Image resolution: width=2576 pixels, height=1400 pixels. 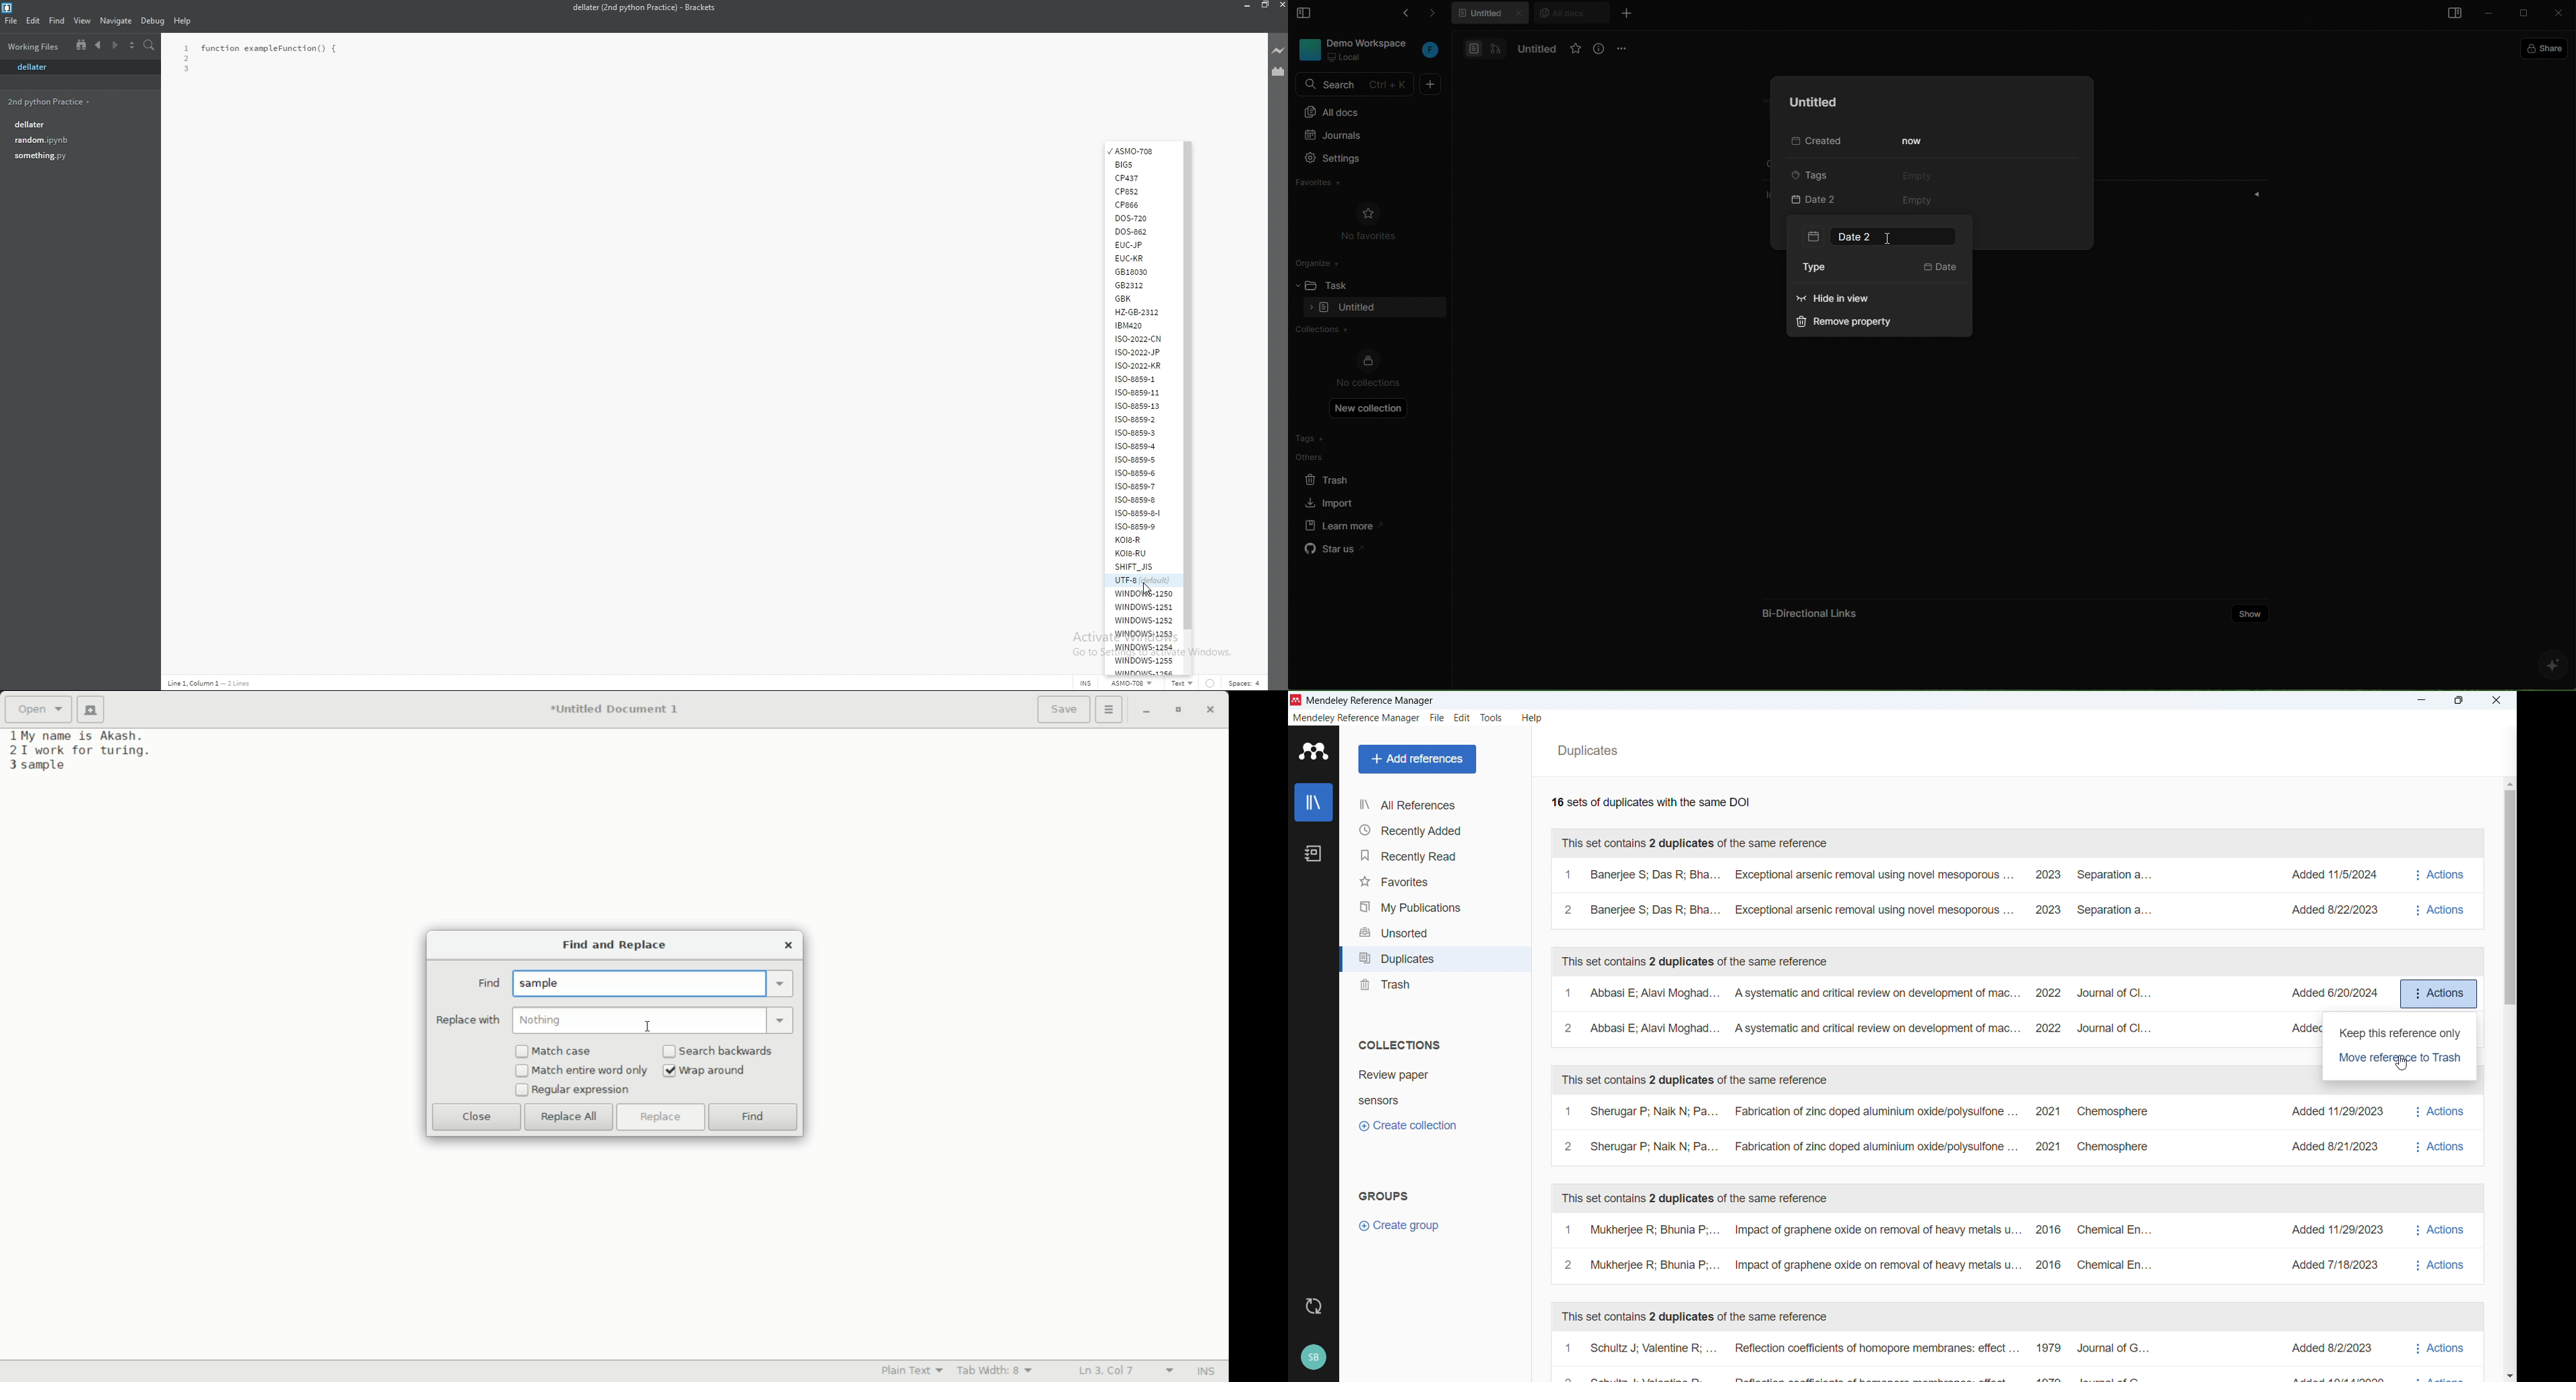 I want to click on spaces: 4, so click(x=1246, y=683).